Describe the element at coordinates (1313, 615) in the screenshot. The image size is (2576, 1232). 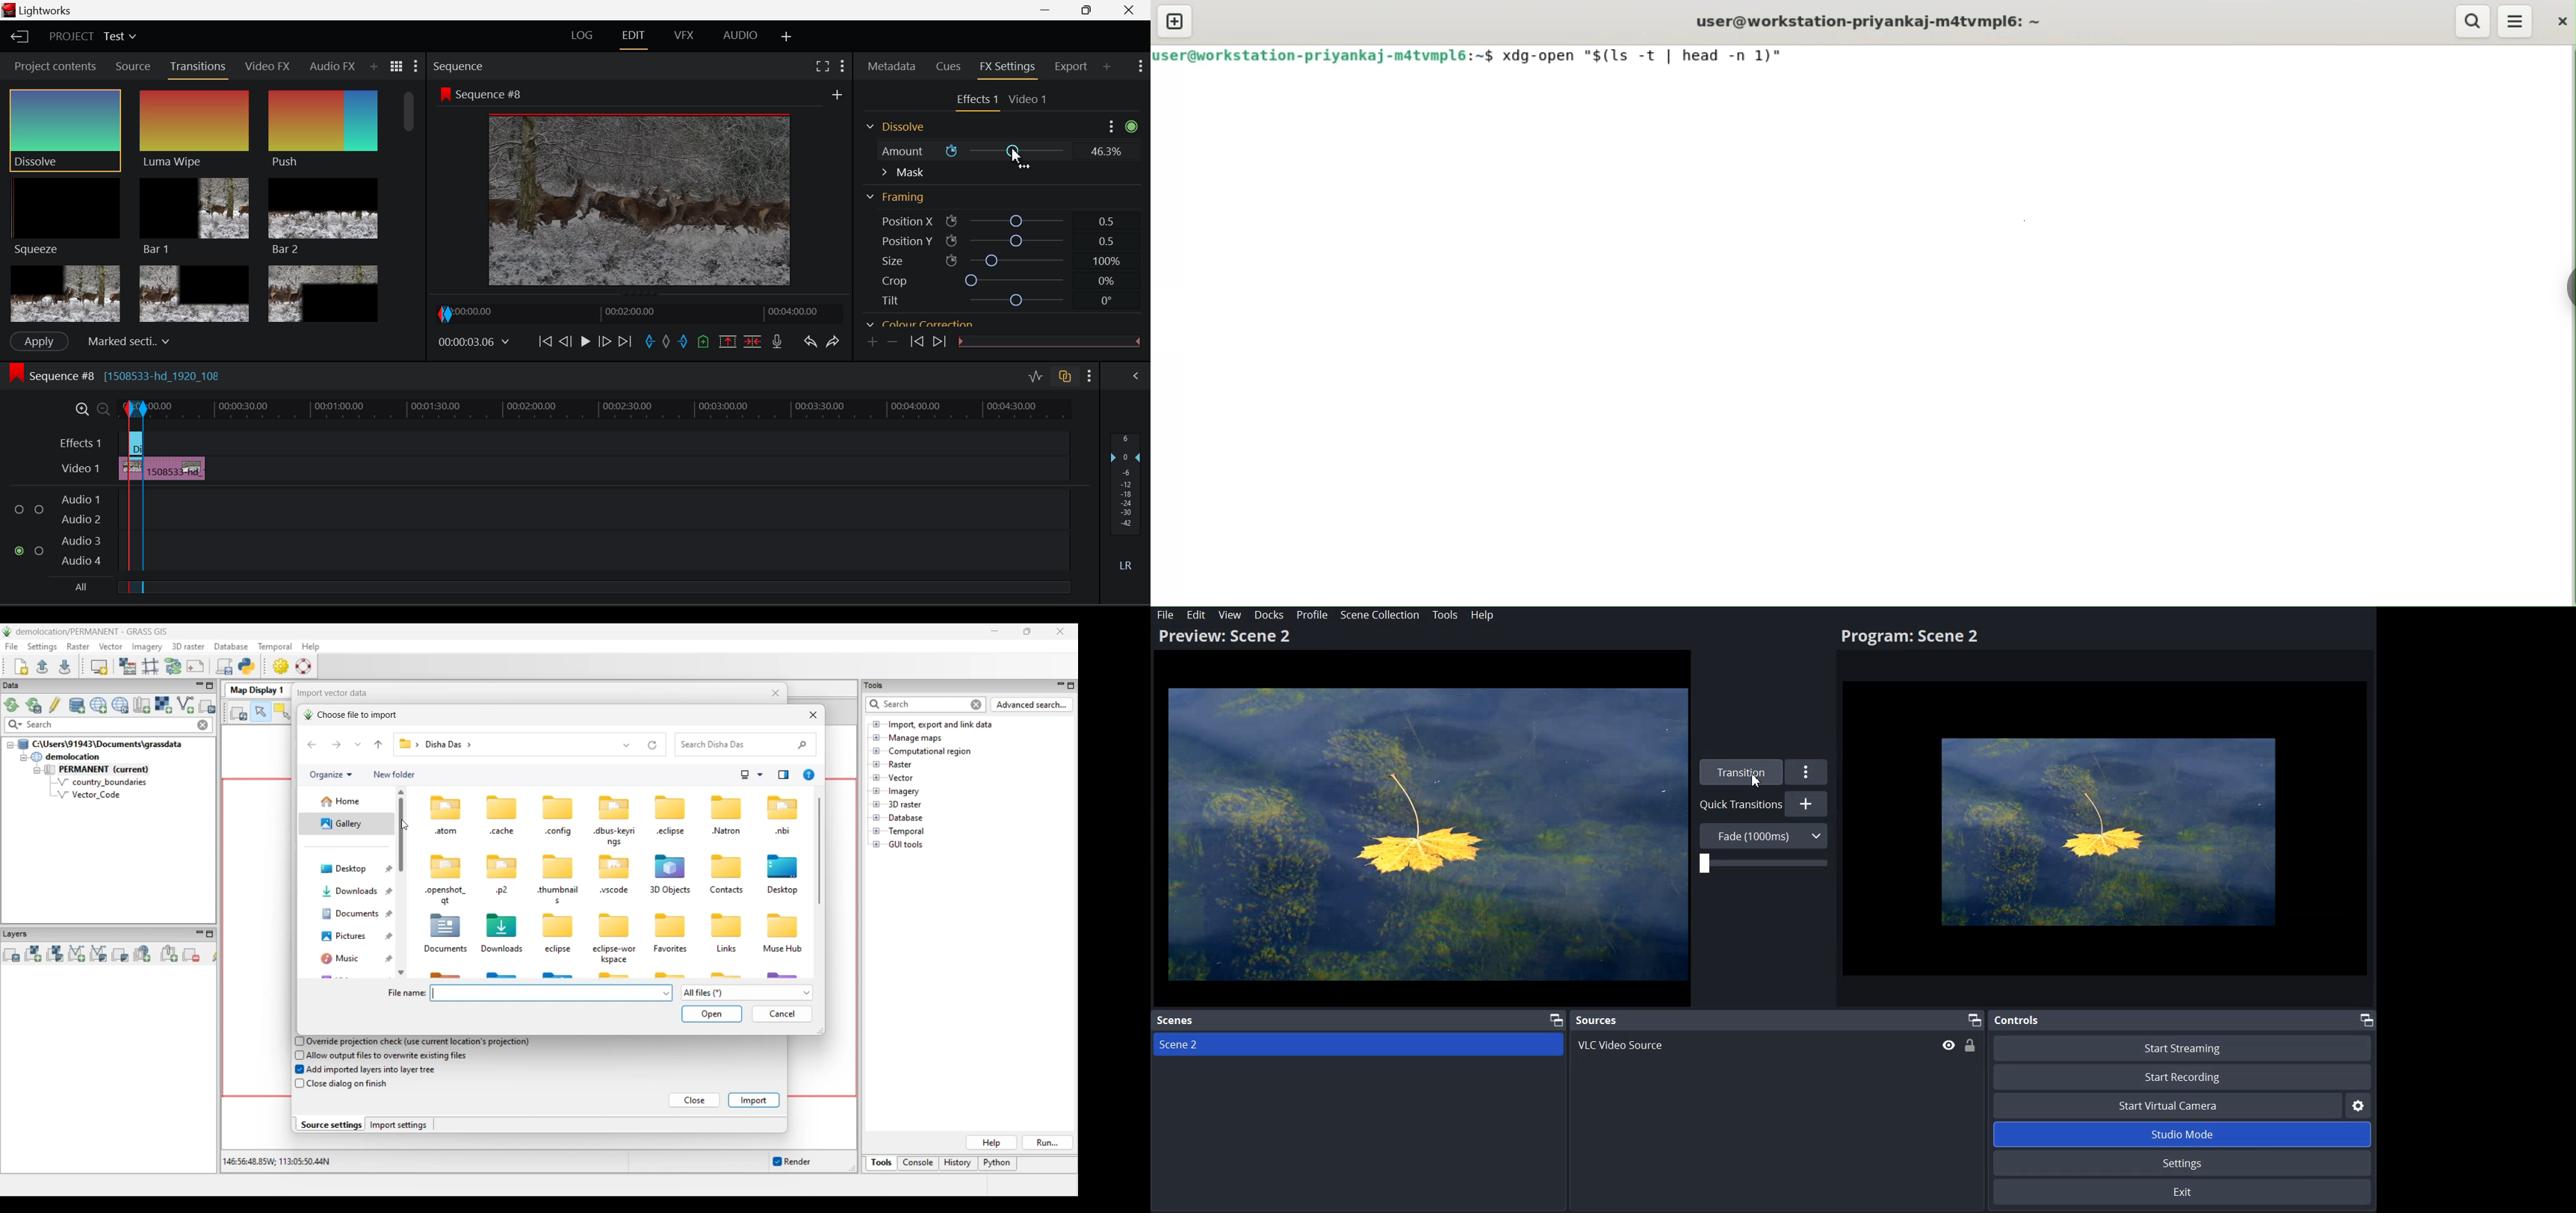
I see `Profile` at that location.